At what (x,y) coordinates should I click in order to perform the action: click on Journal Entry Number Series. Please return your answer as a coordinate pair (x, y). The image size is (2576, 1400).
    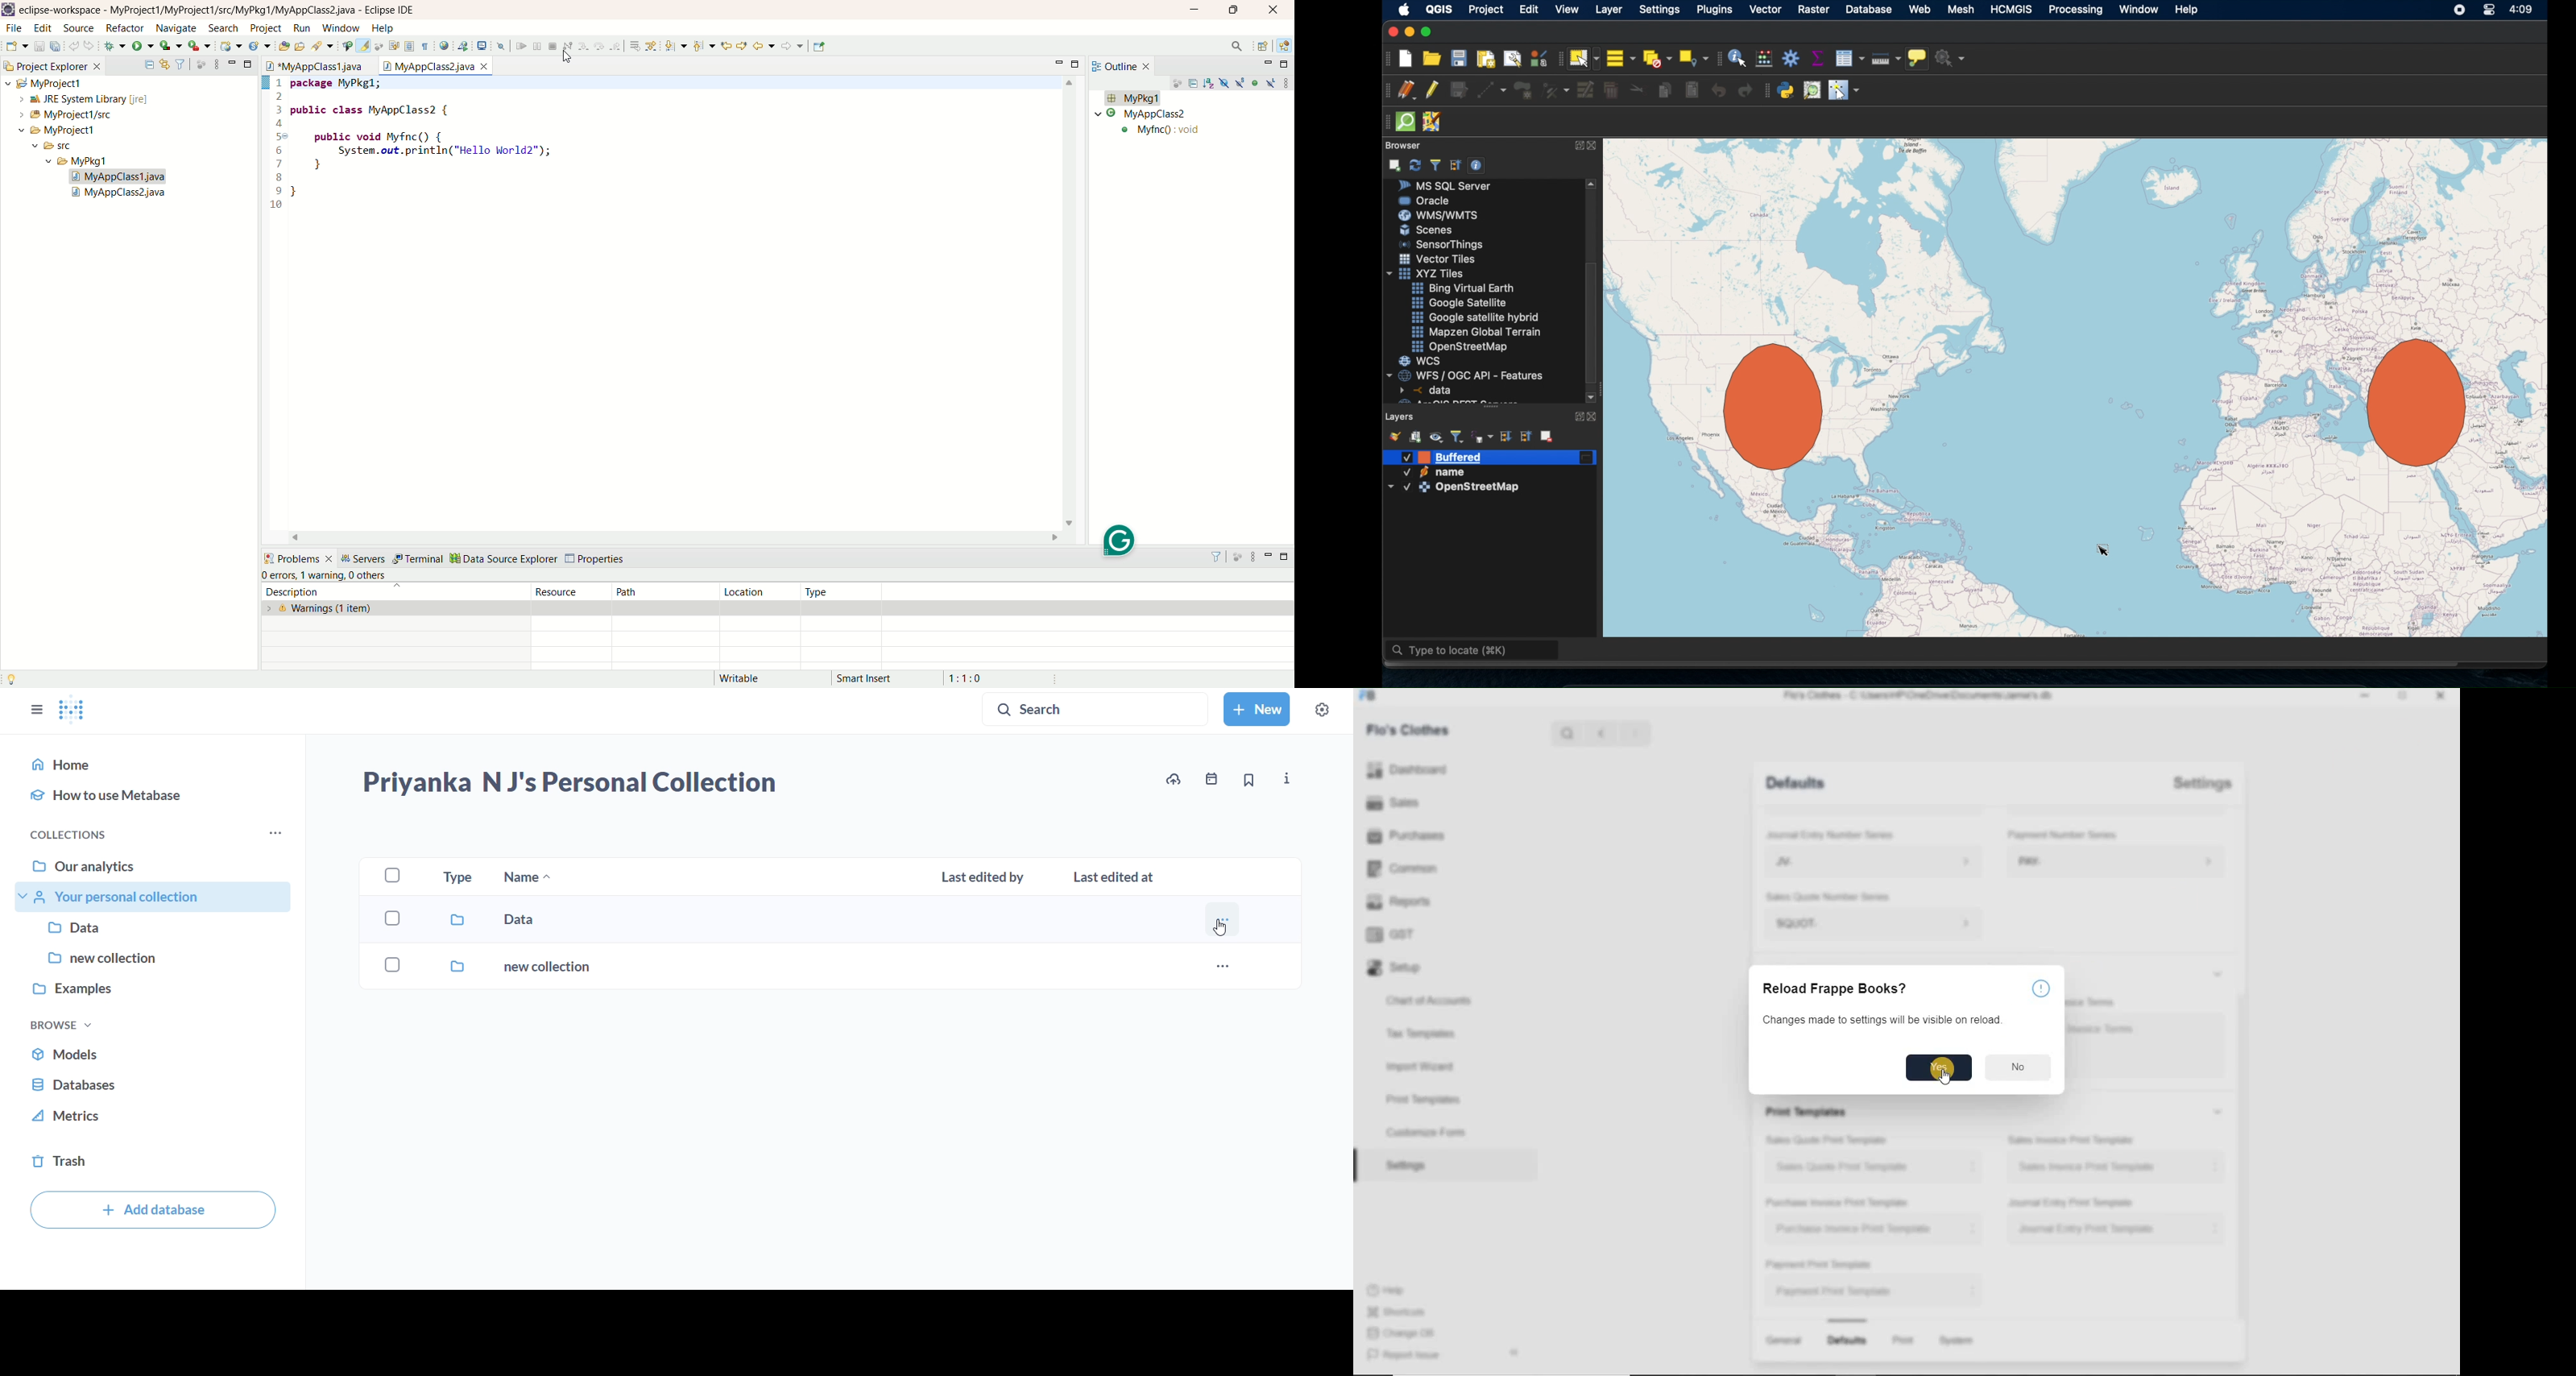
    Looking at the image, I should click on (1828, 832).